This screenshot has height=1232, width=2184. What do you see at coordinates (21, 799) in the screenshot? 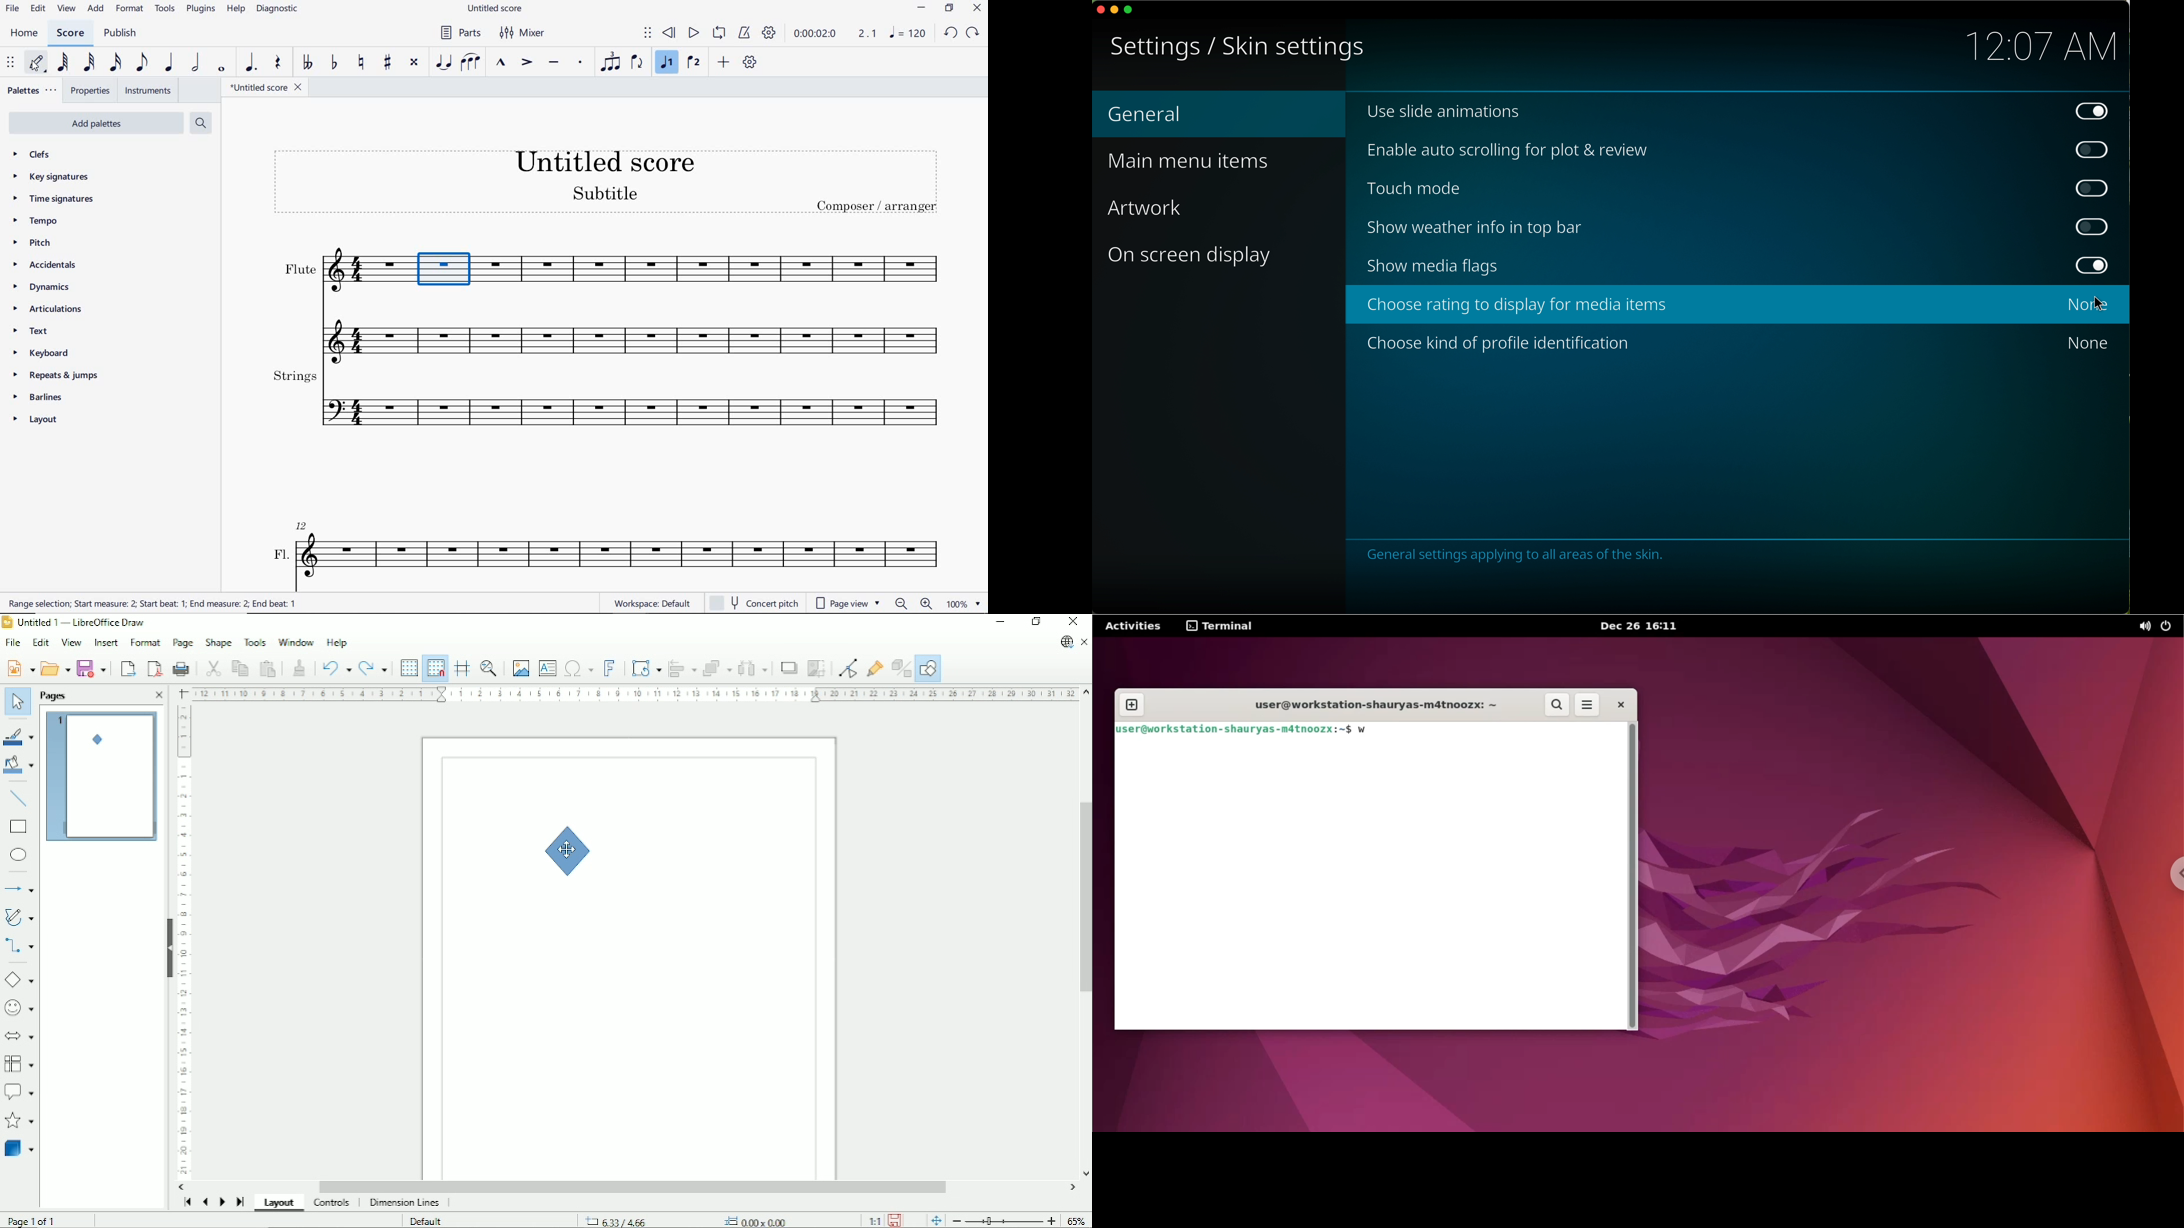
I see `Insert line` at bounding box center [21, 799].